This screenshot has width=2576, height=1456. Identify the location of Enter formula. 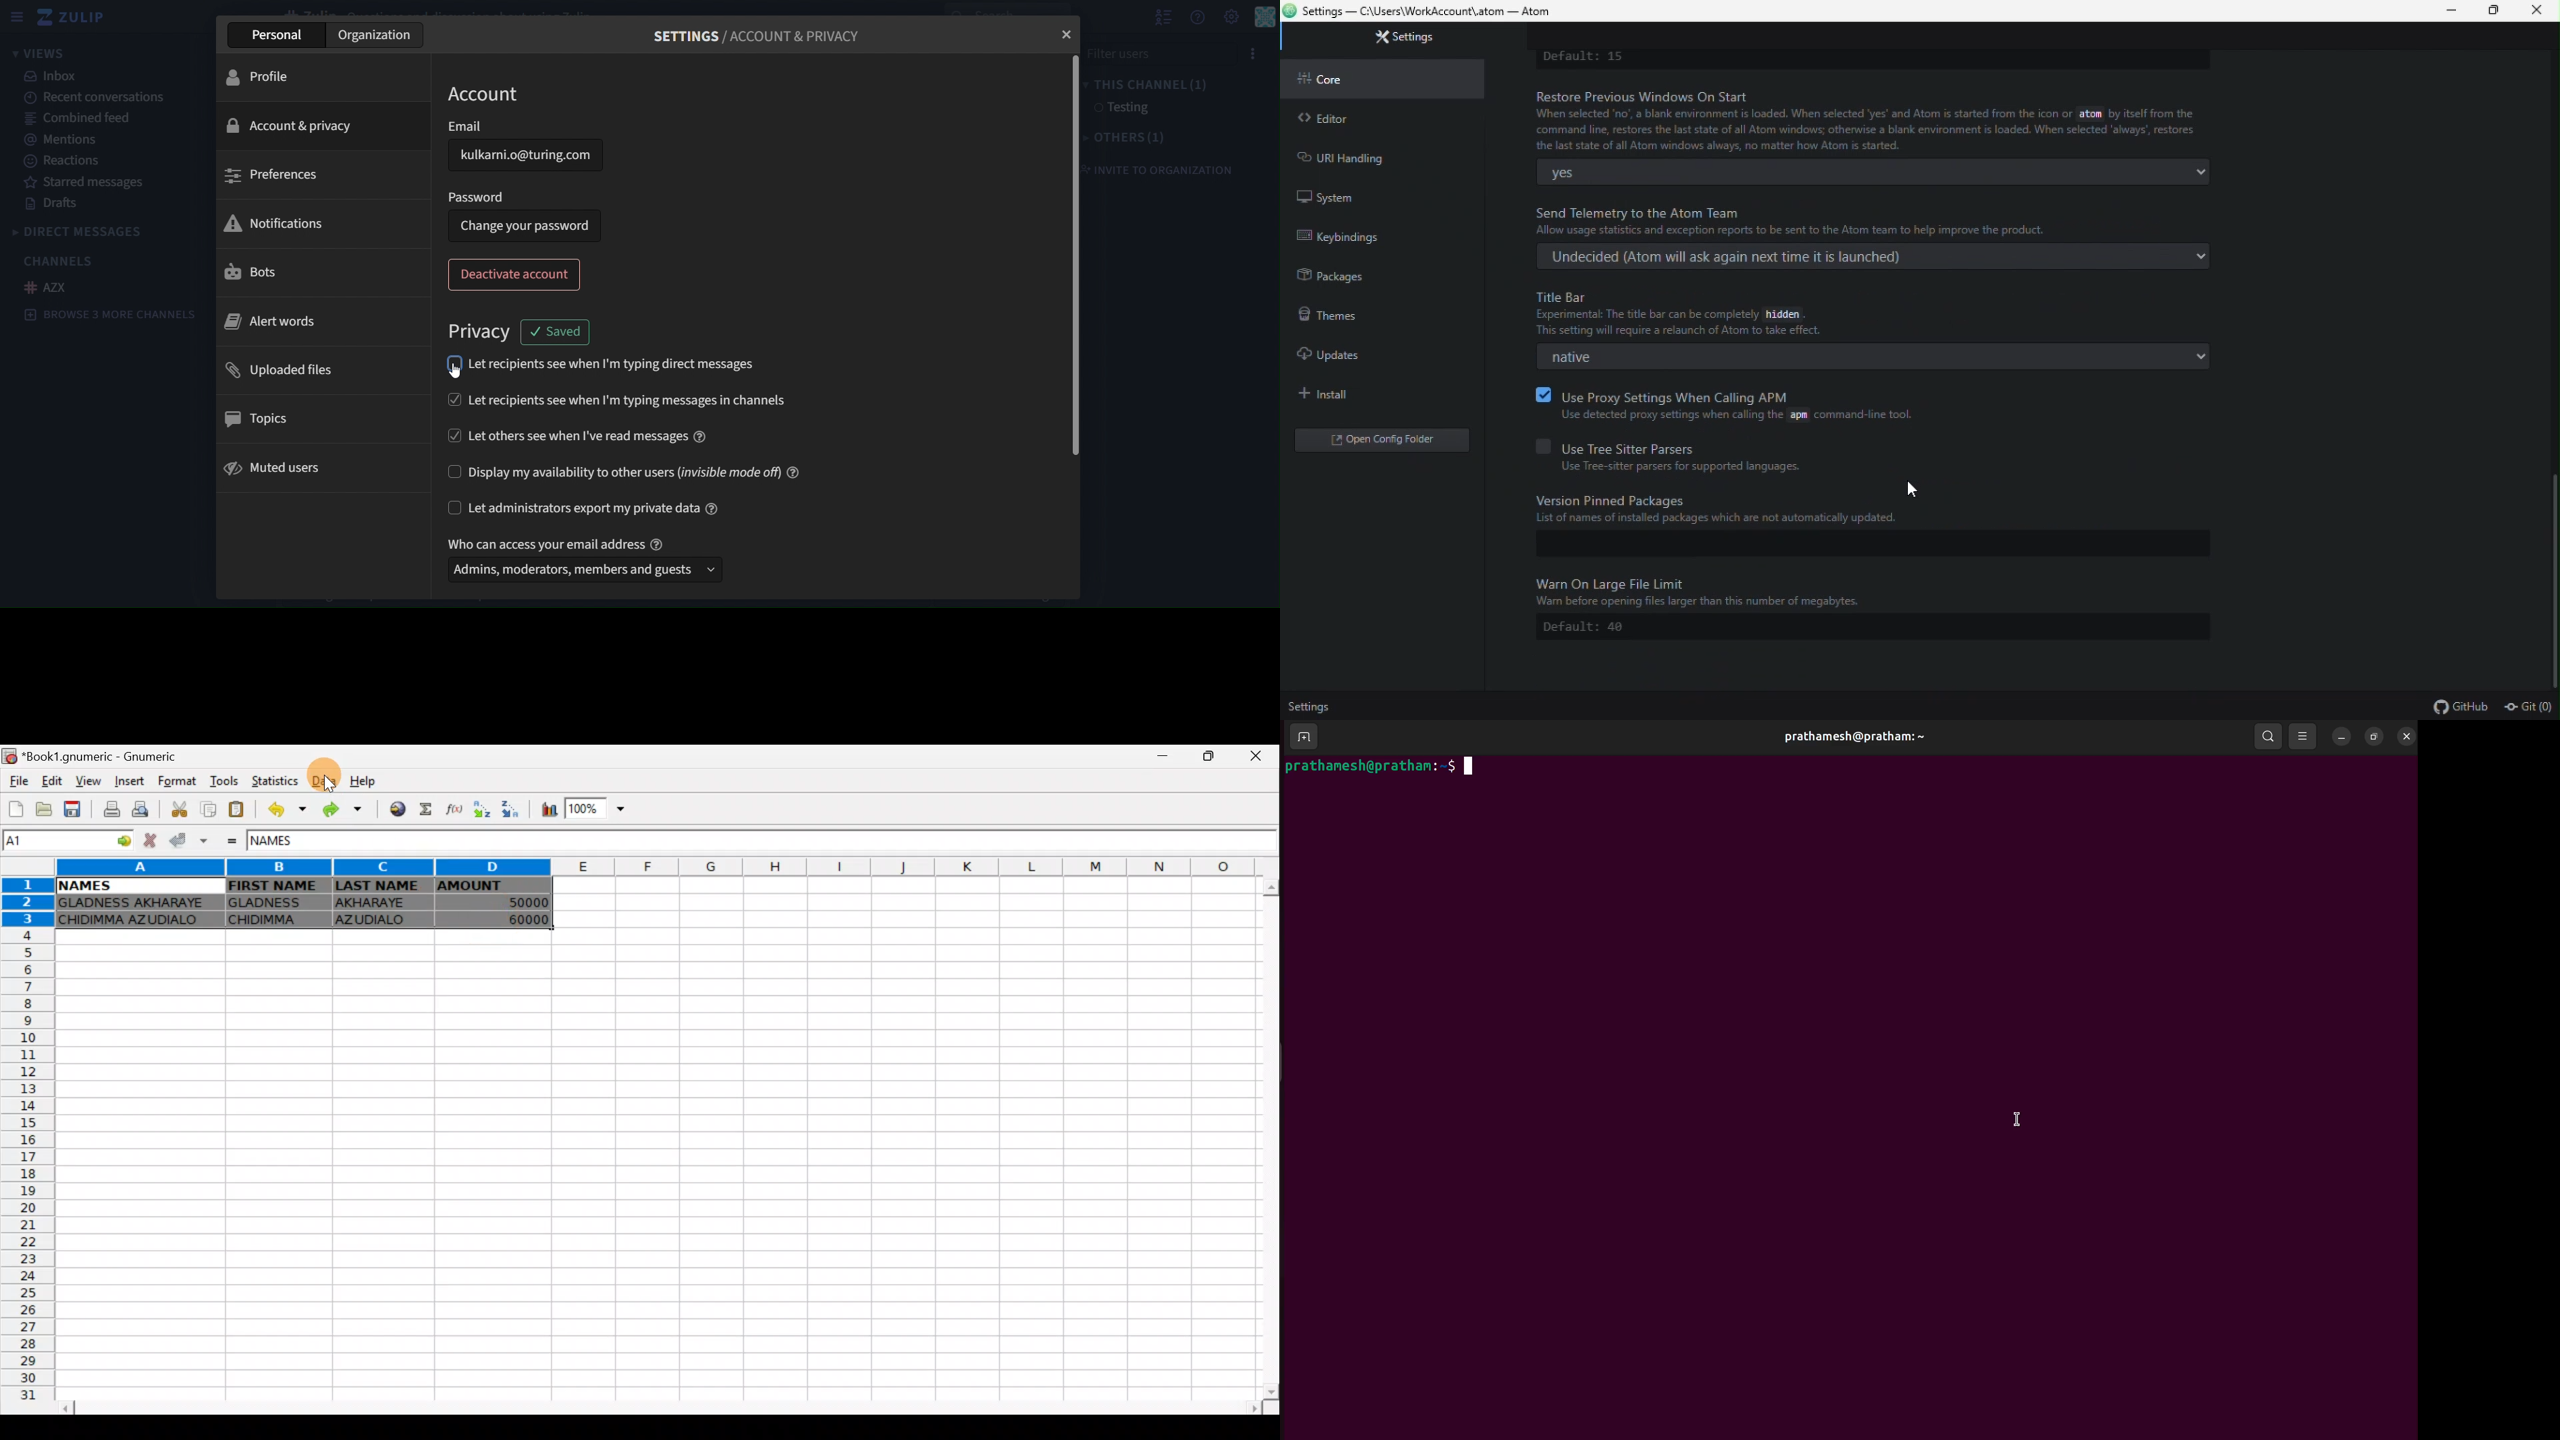
(233, 843).